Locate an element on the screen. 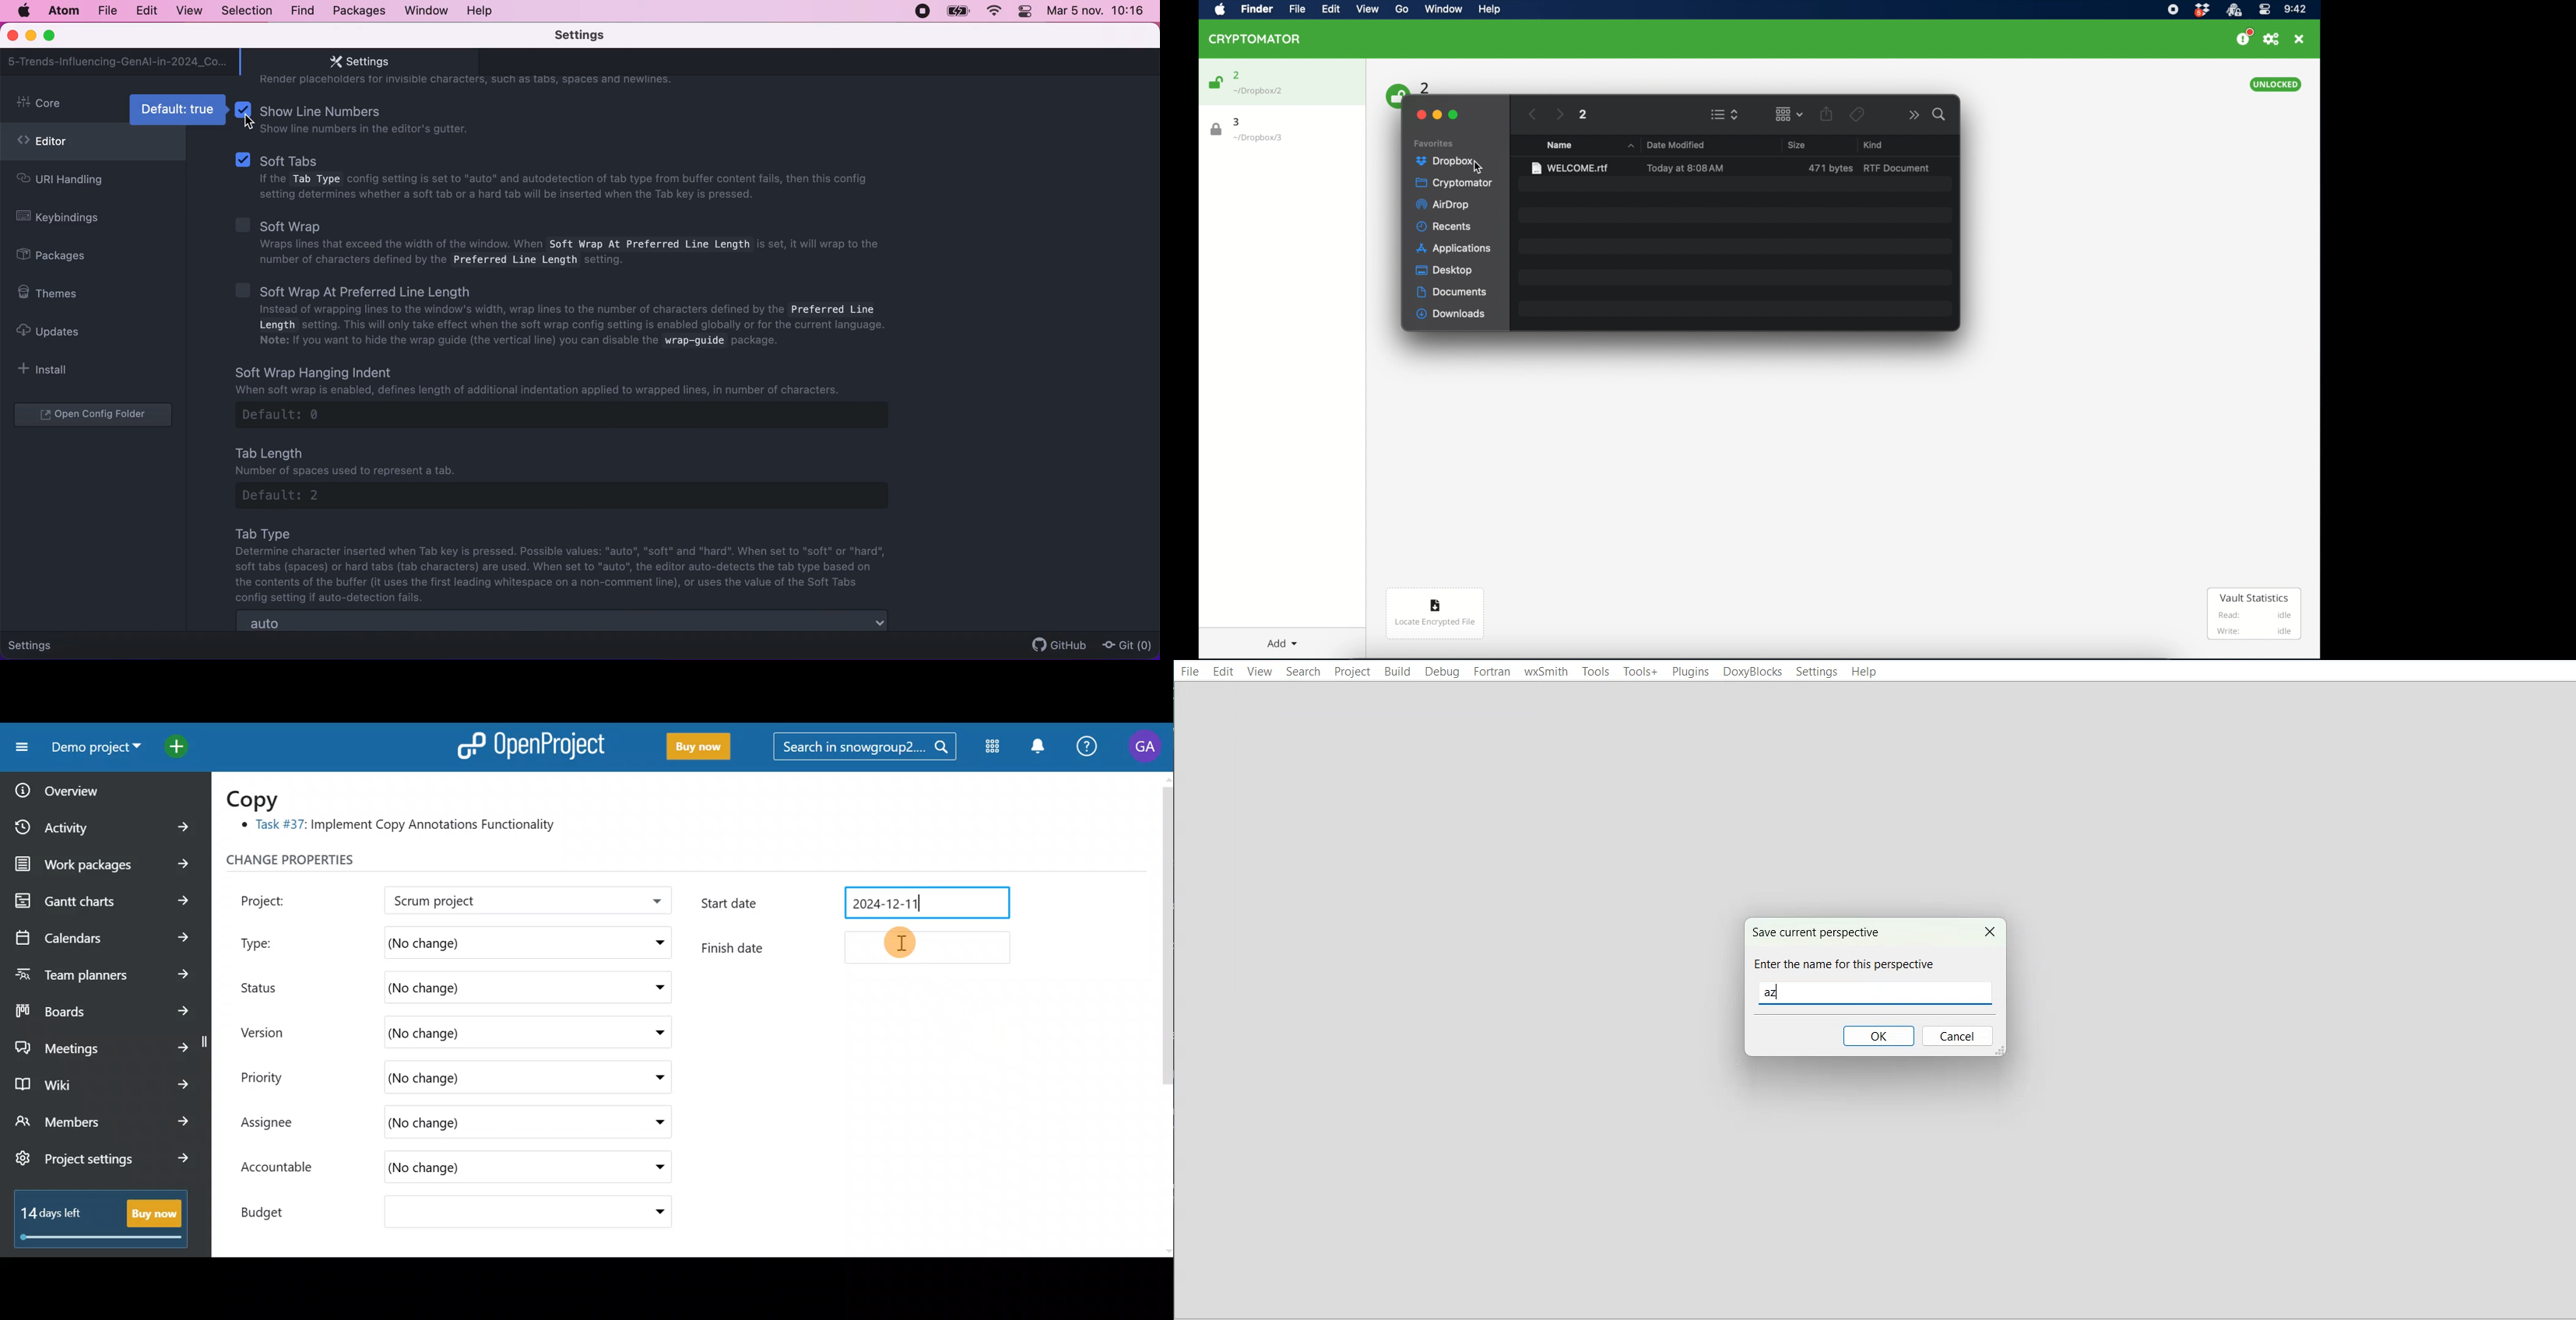 This screenshot has width=2576, height=1344. github is located at coordinates (1056, 645).